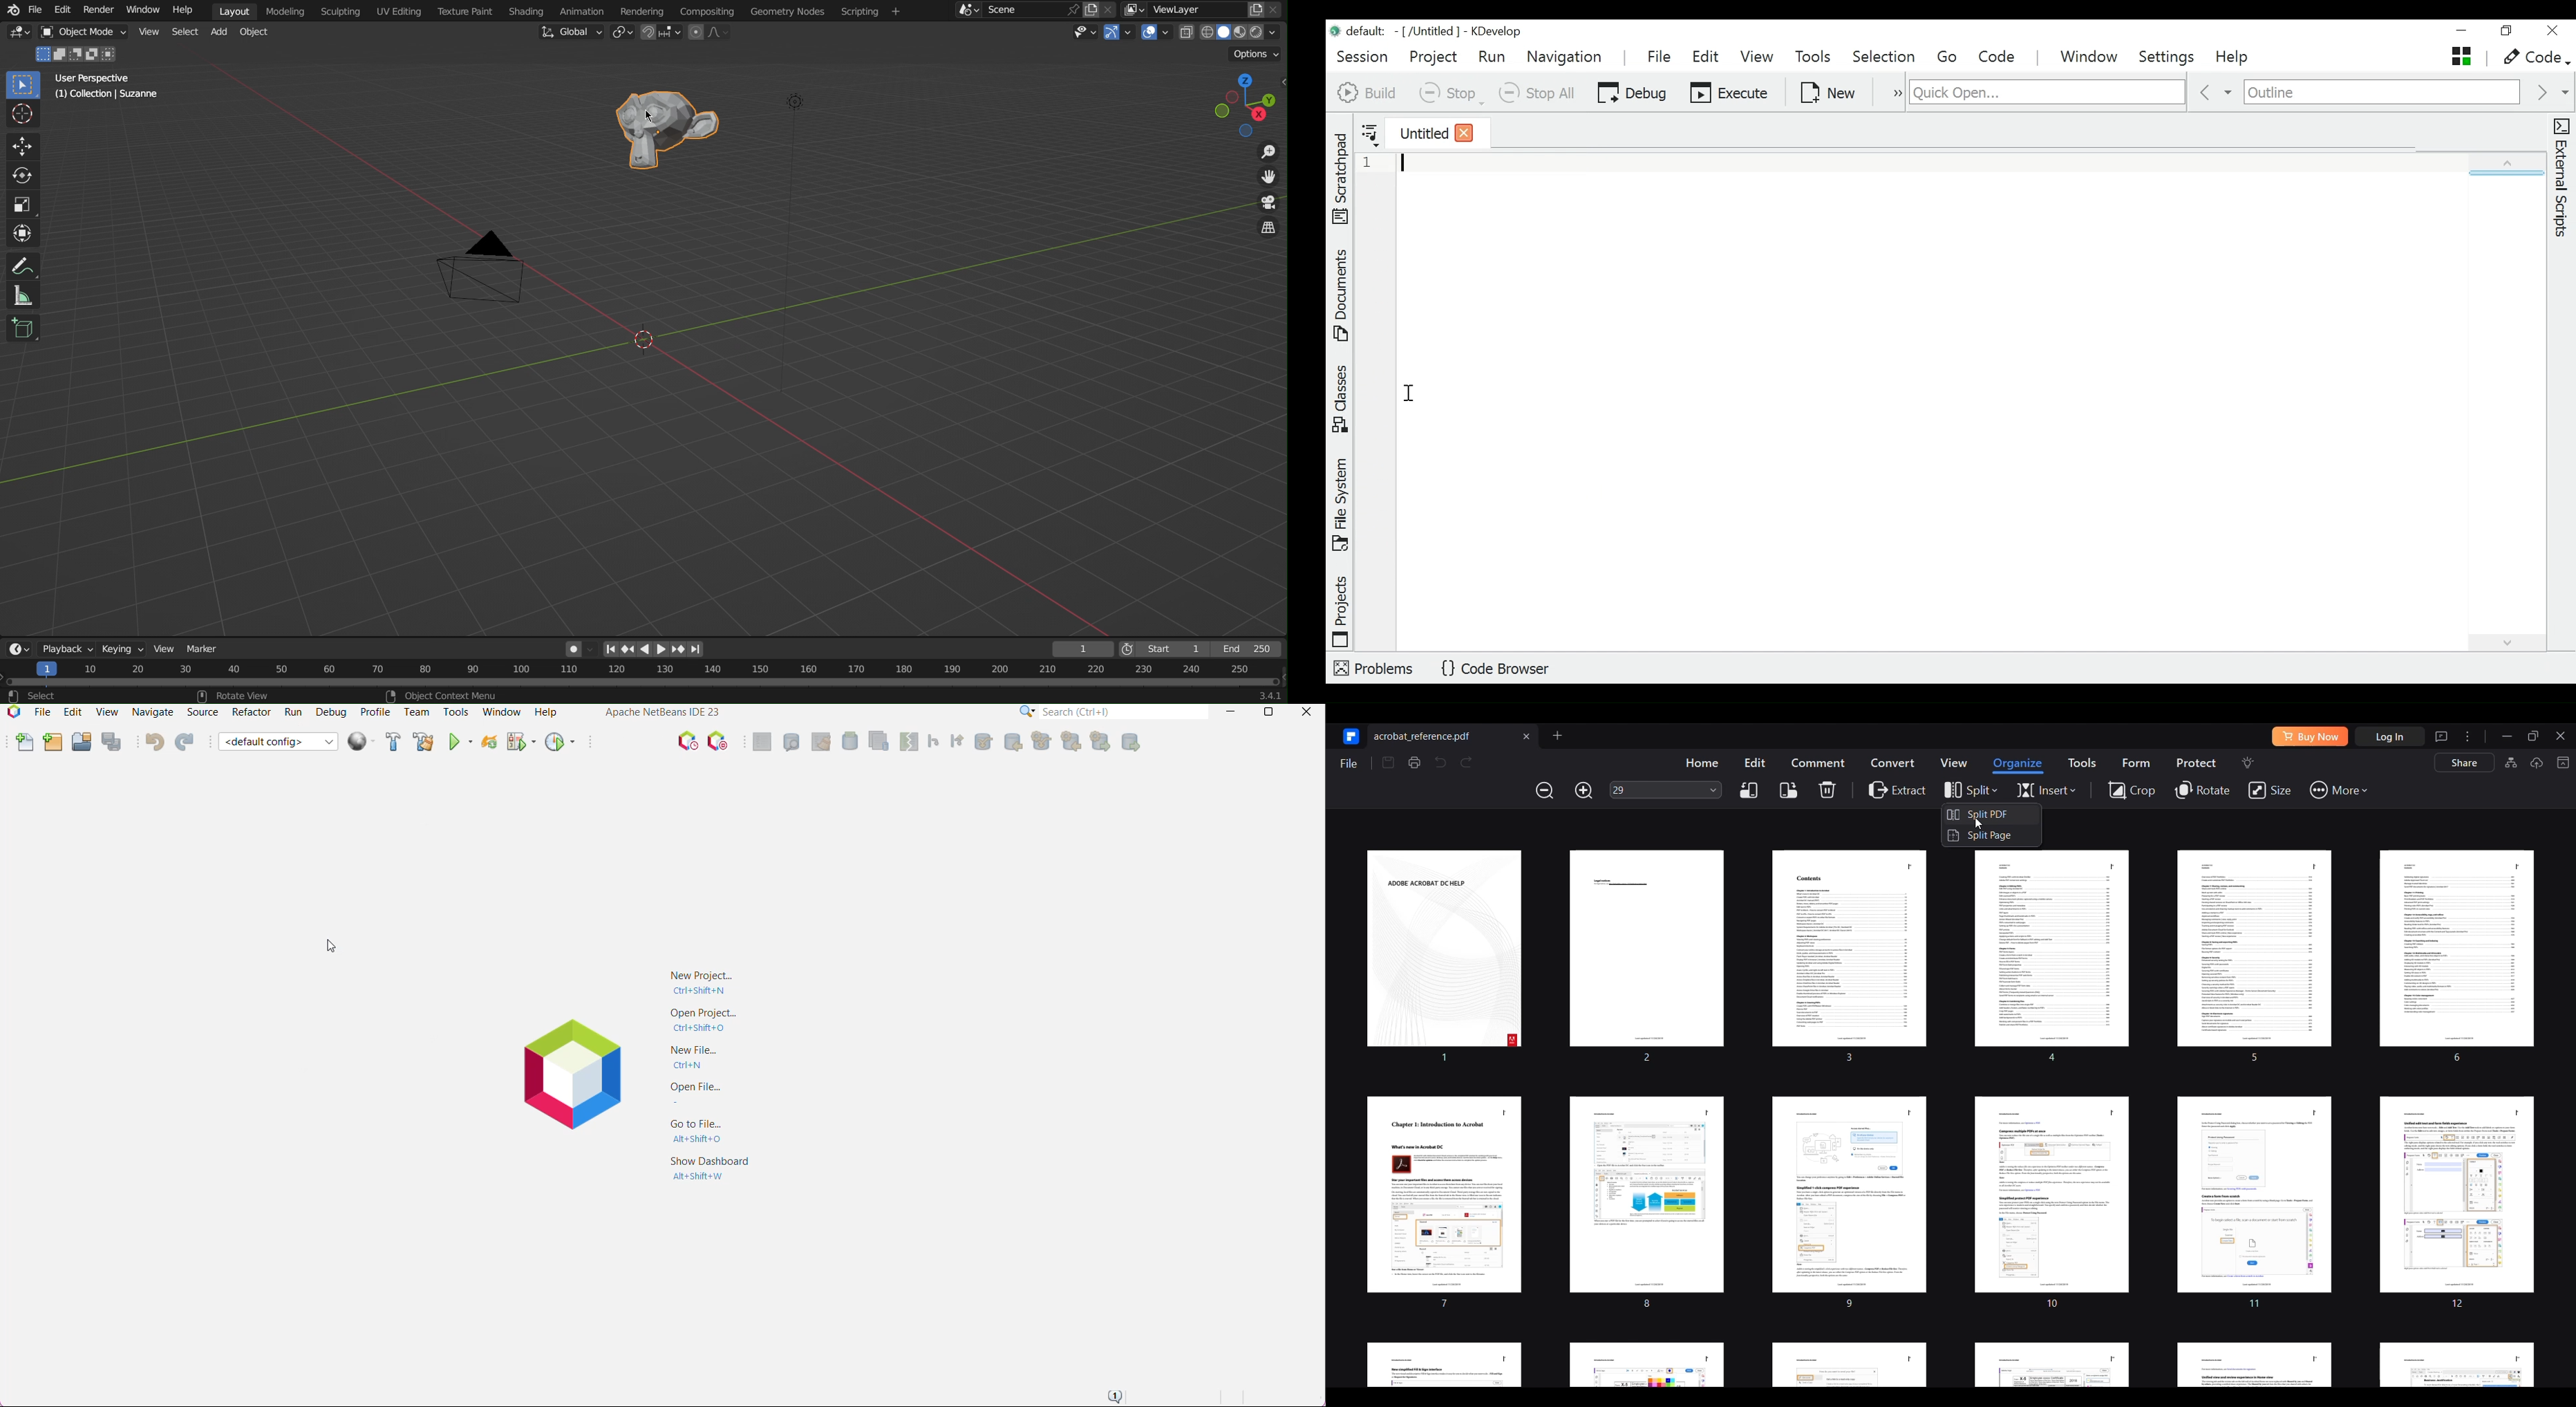 The width and height of the screenshot is (2576, 1428). I want to click on Help, so click(182, 9).